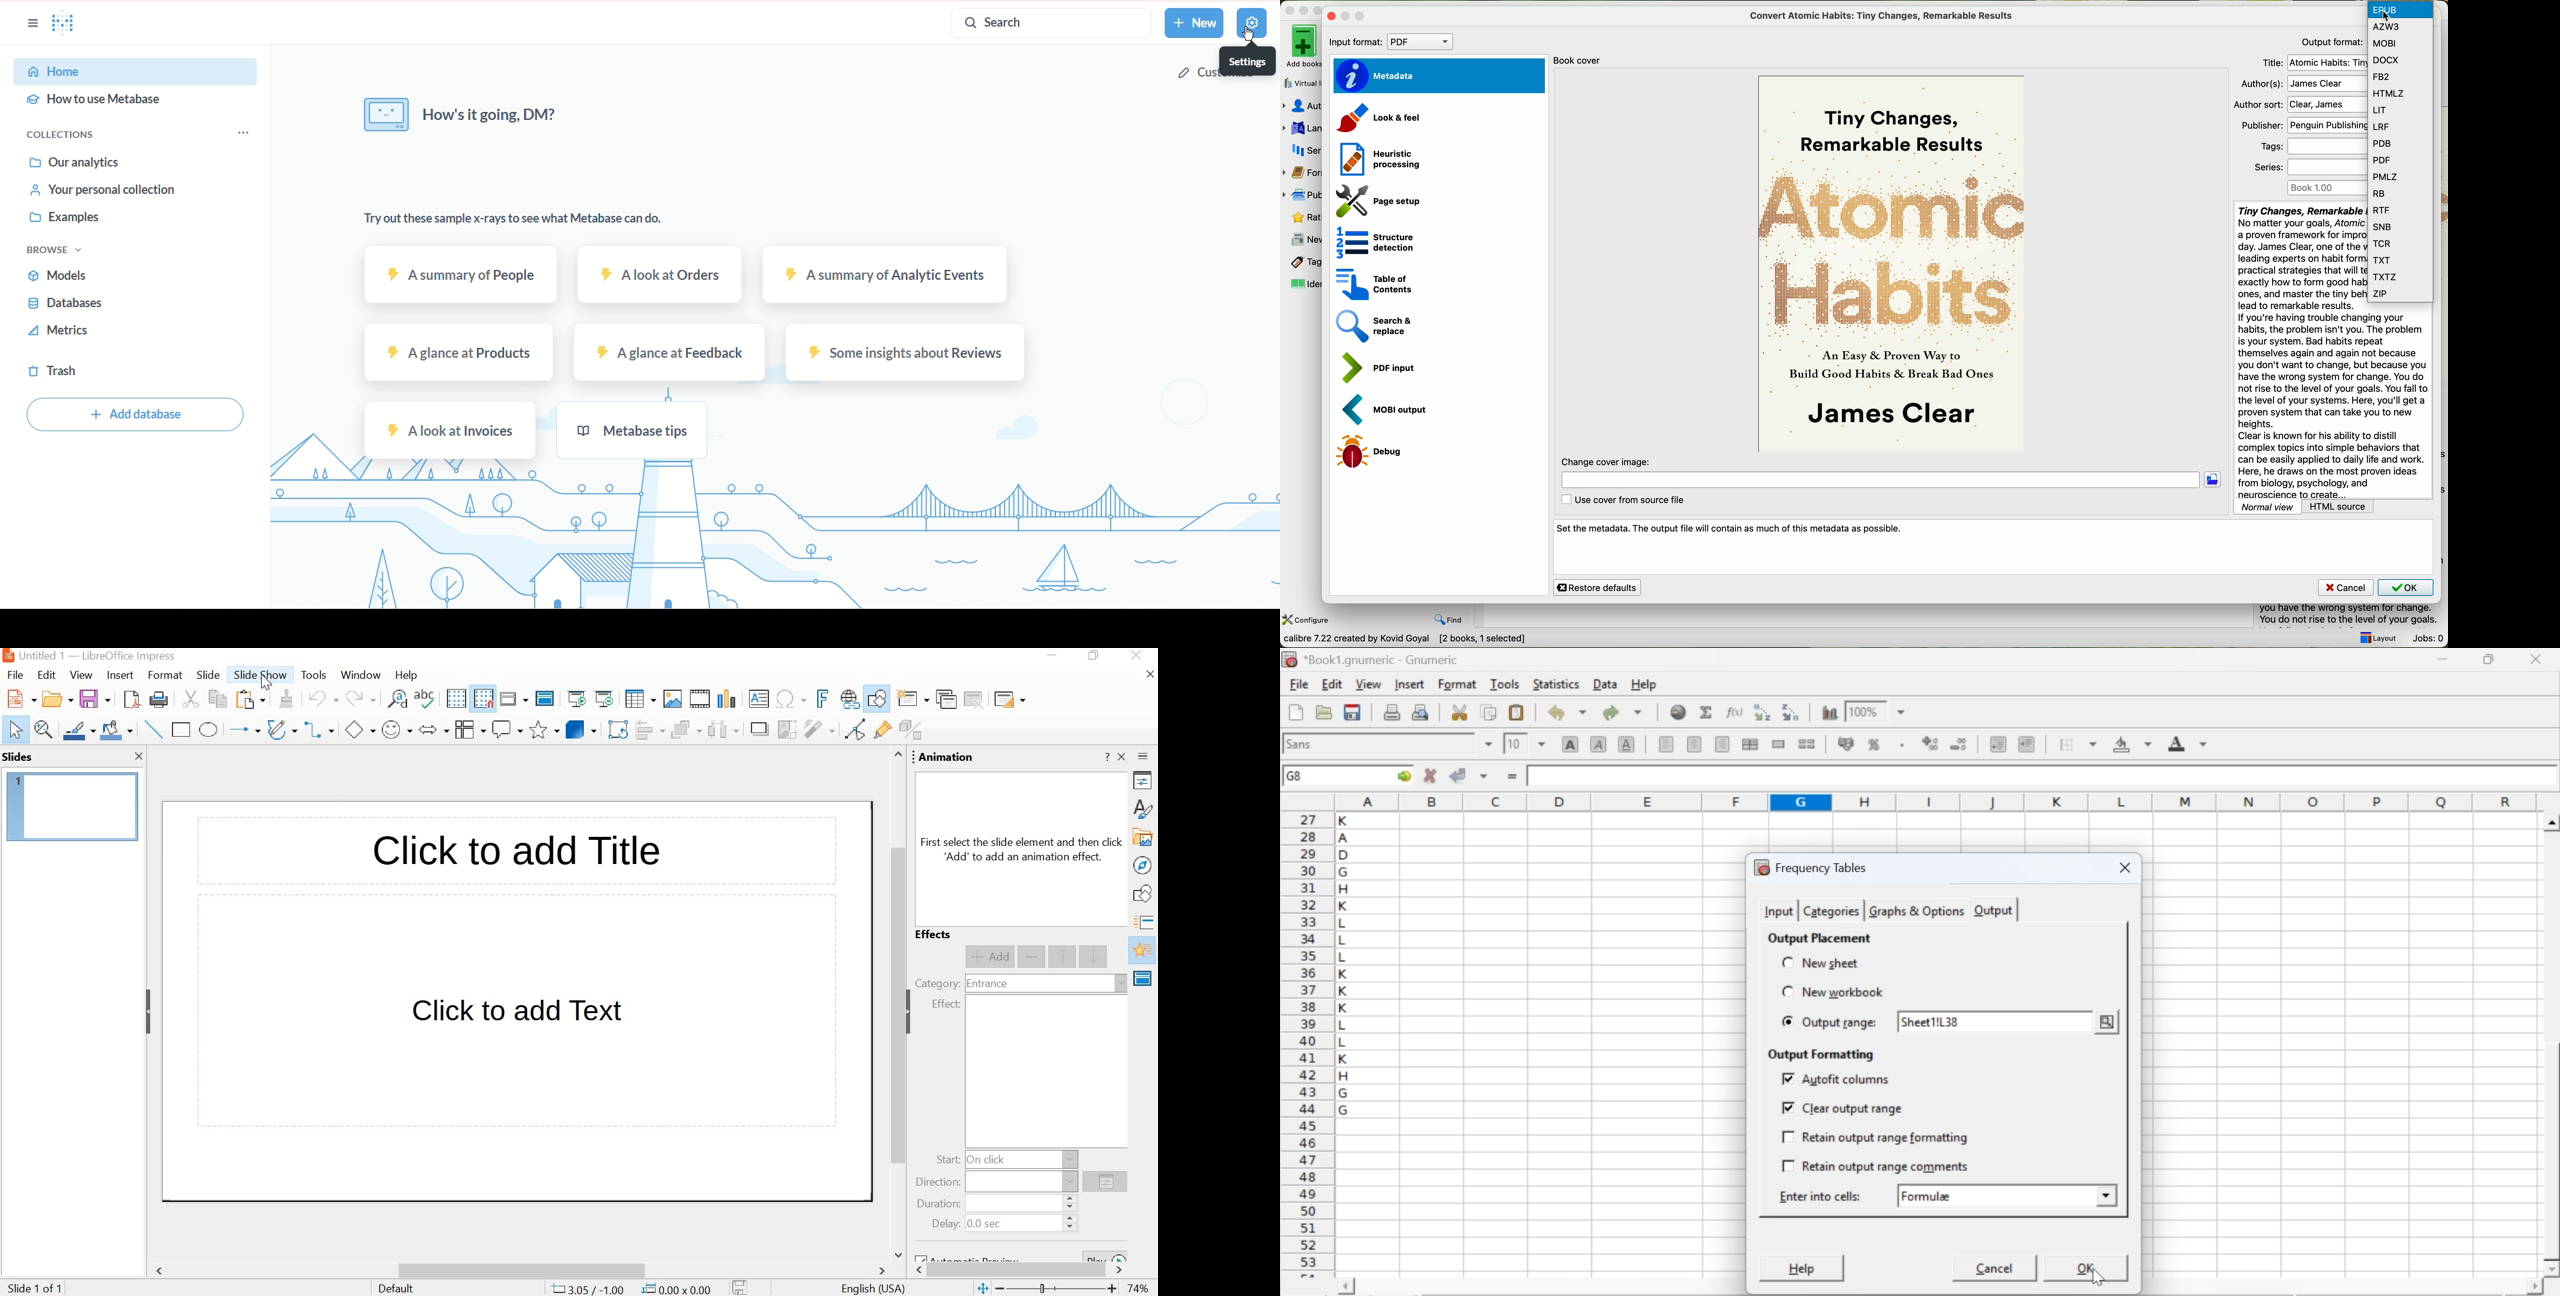  Describe the element at coordinates (1800, 1268) in the screenshot. I see `Help` at that location.